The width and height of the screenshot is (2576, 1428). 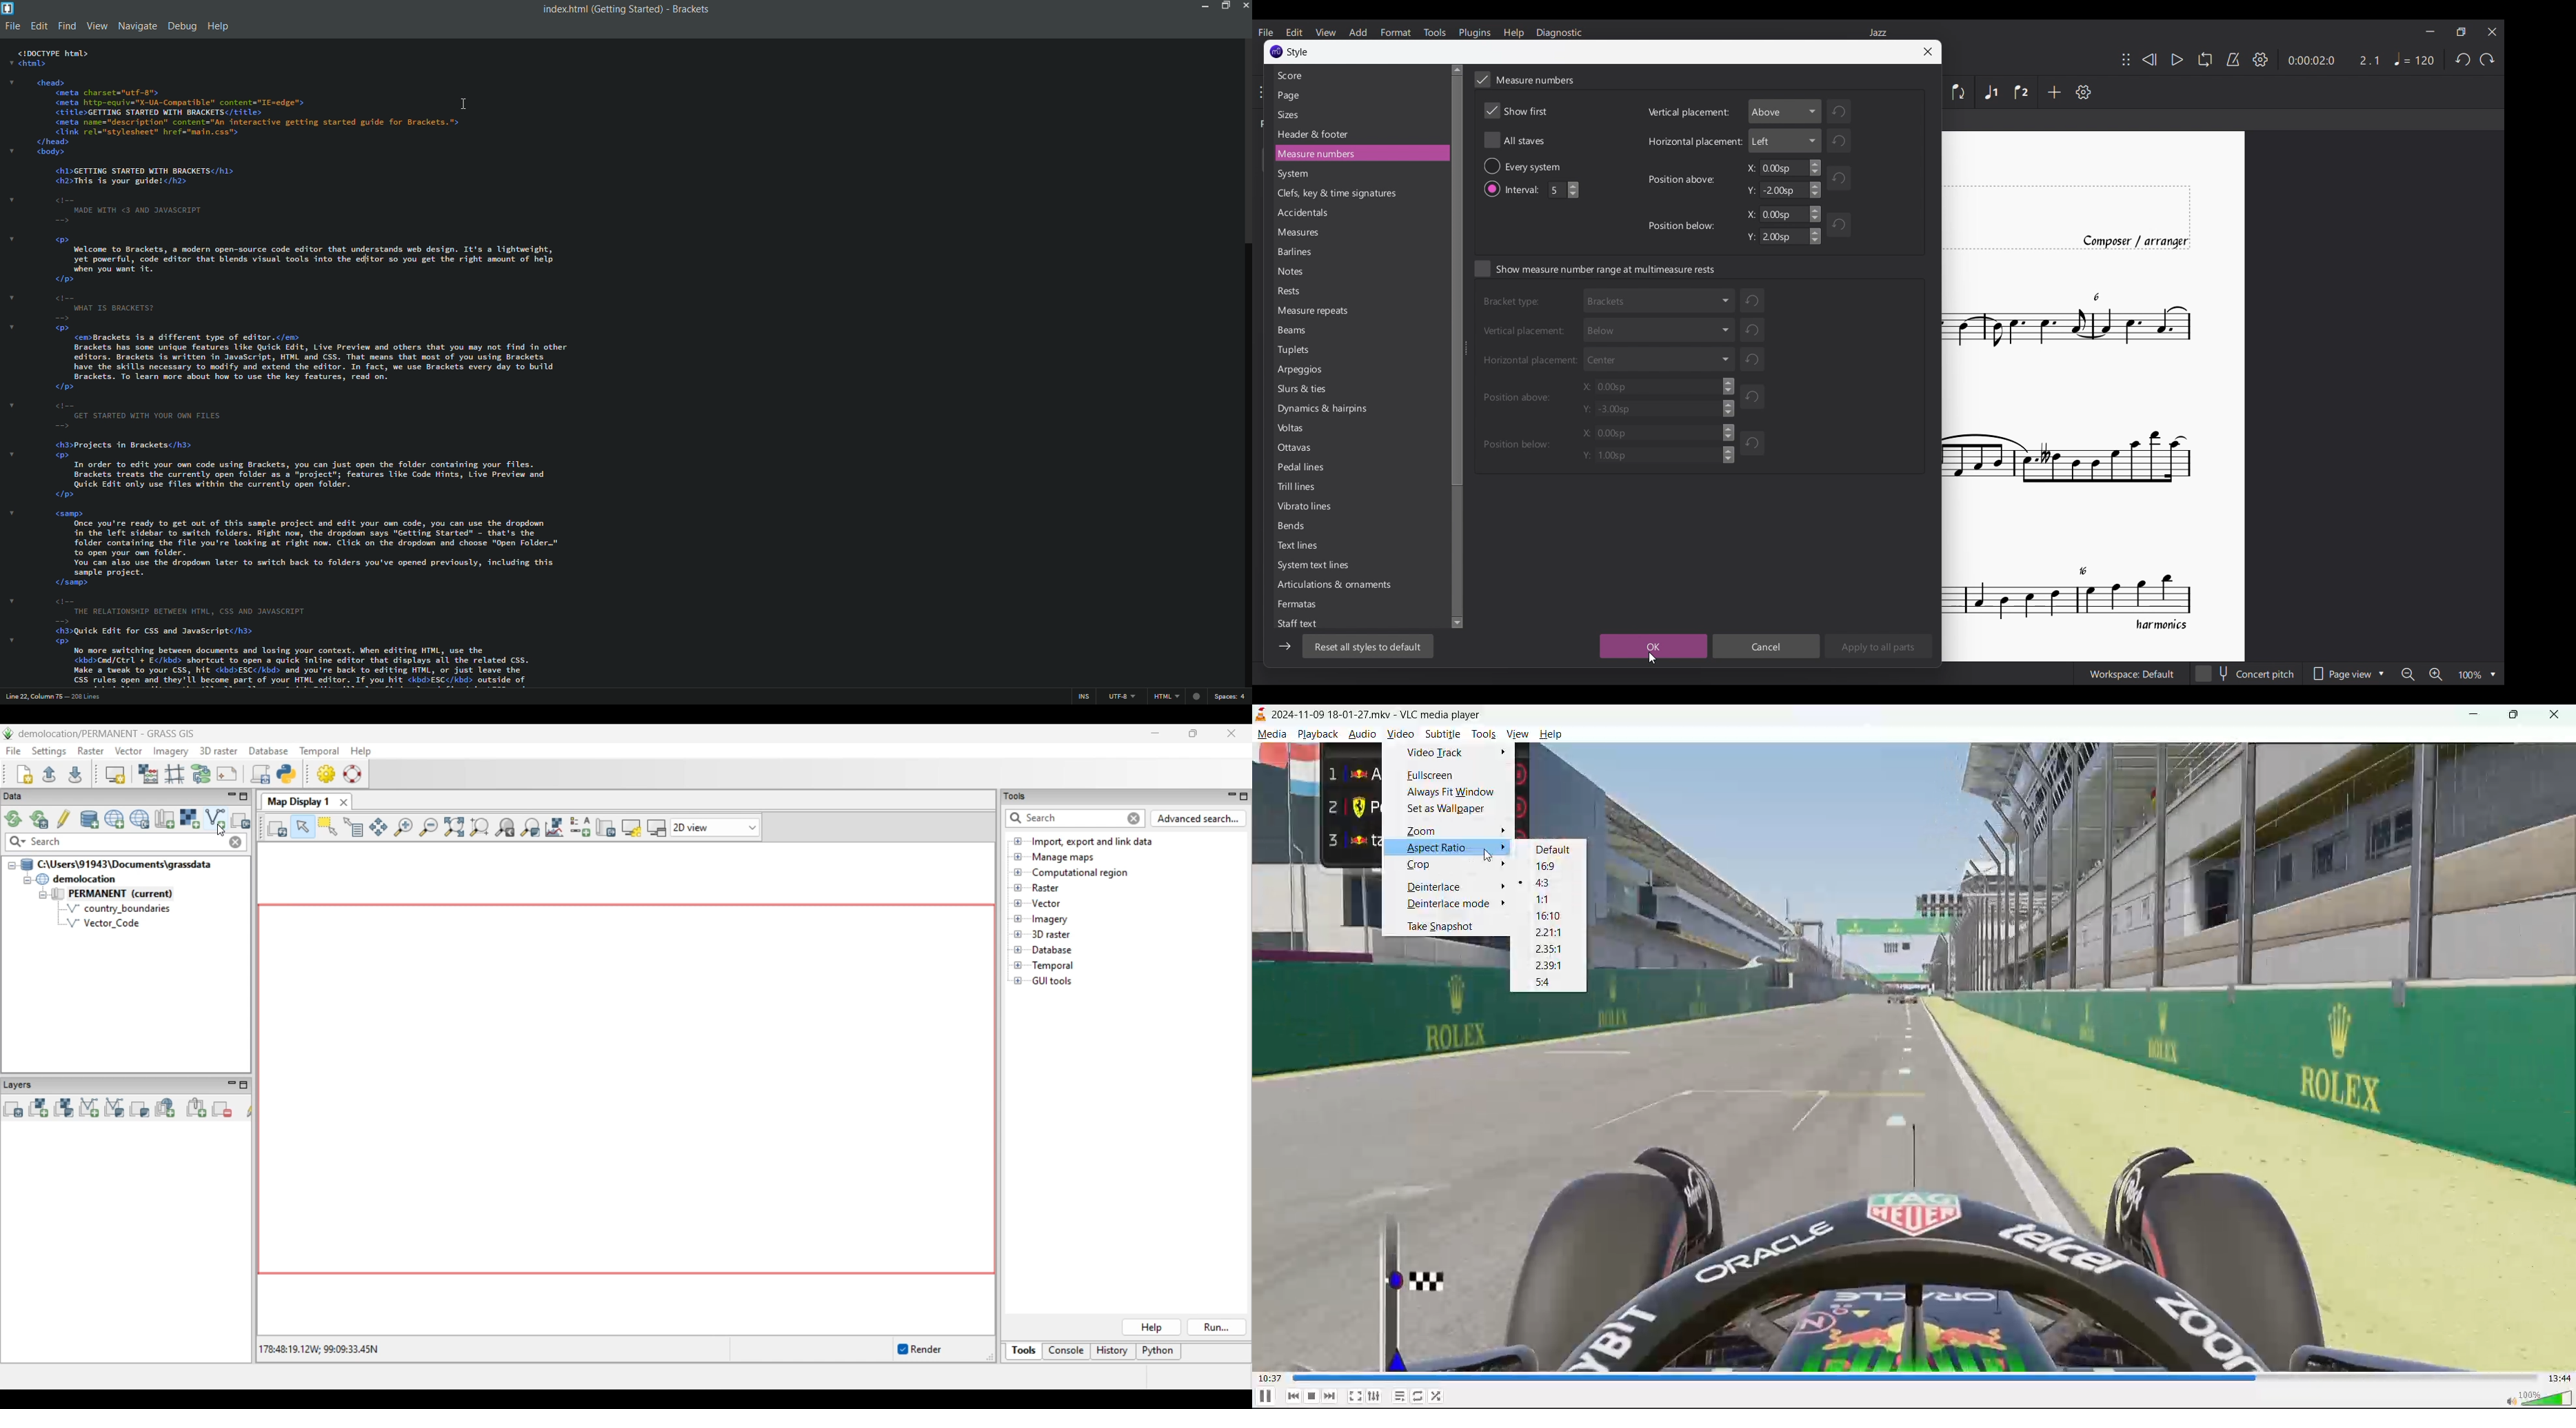 I want to click on Text, so click(x=1300, y=547).